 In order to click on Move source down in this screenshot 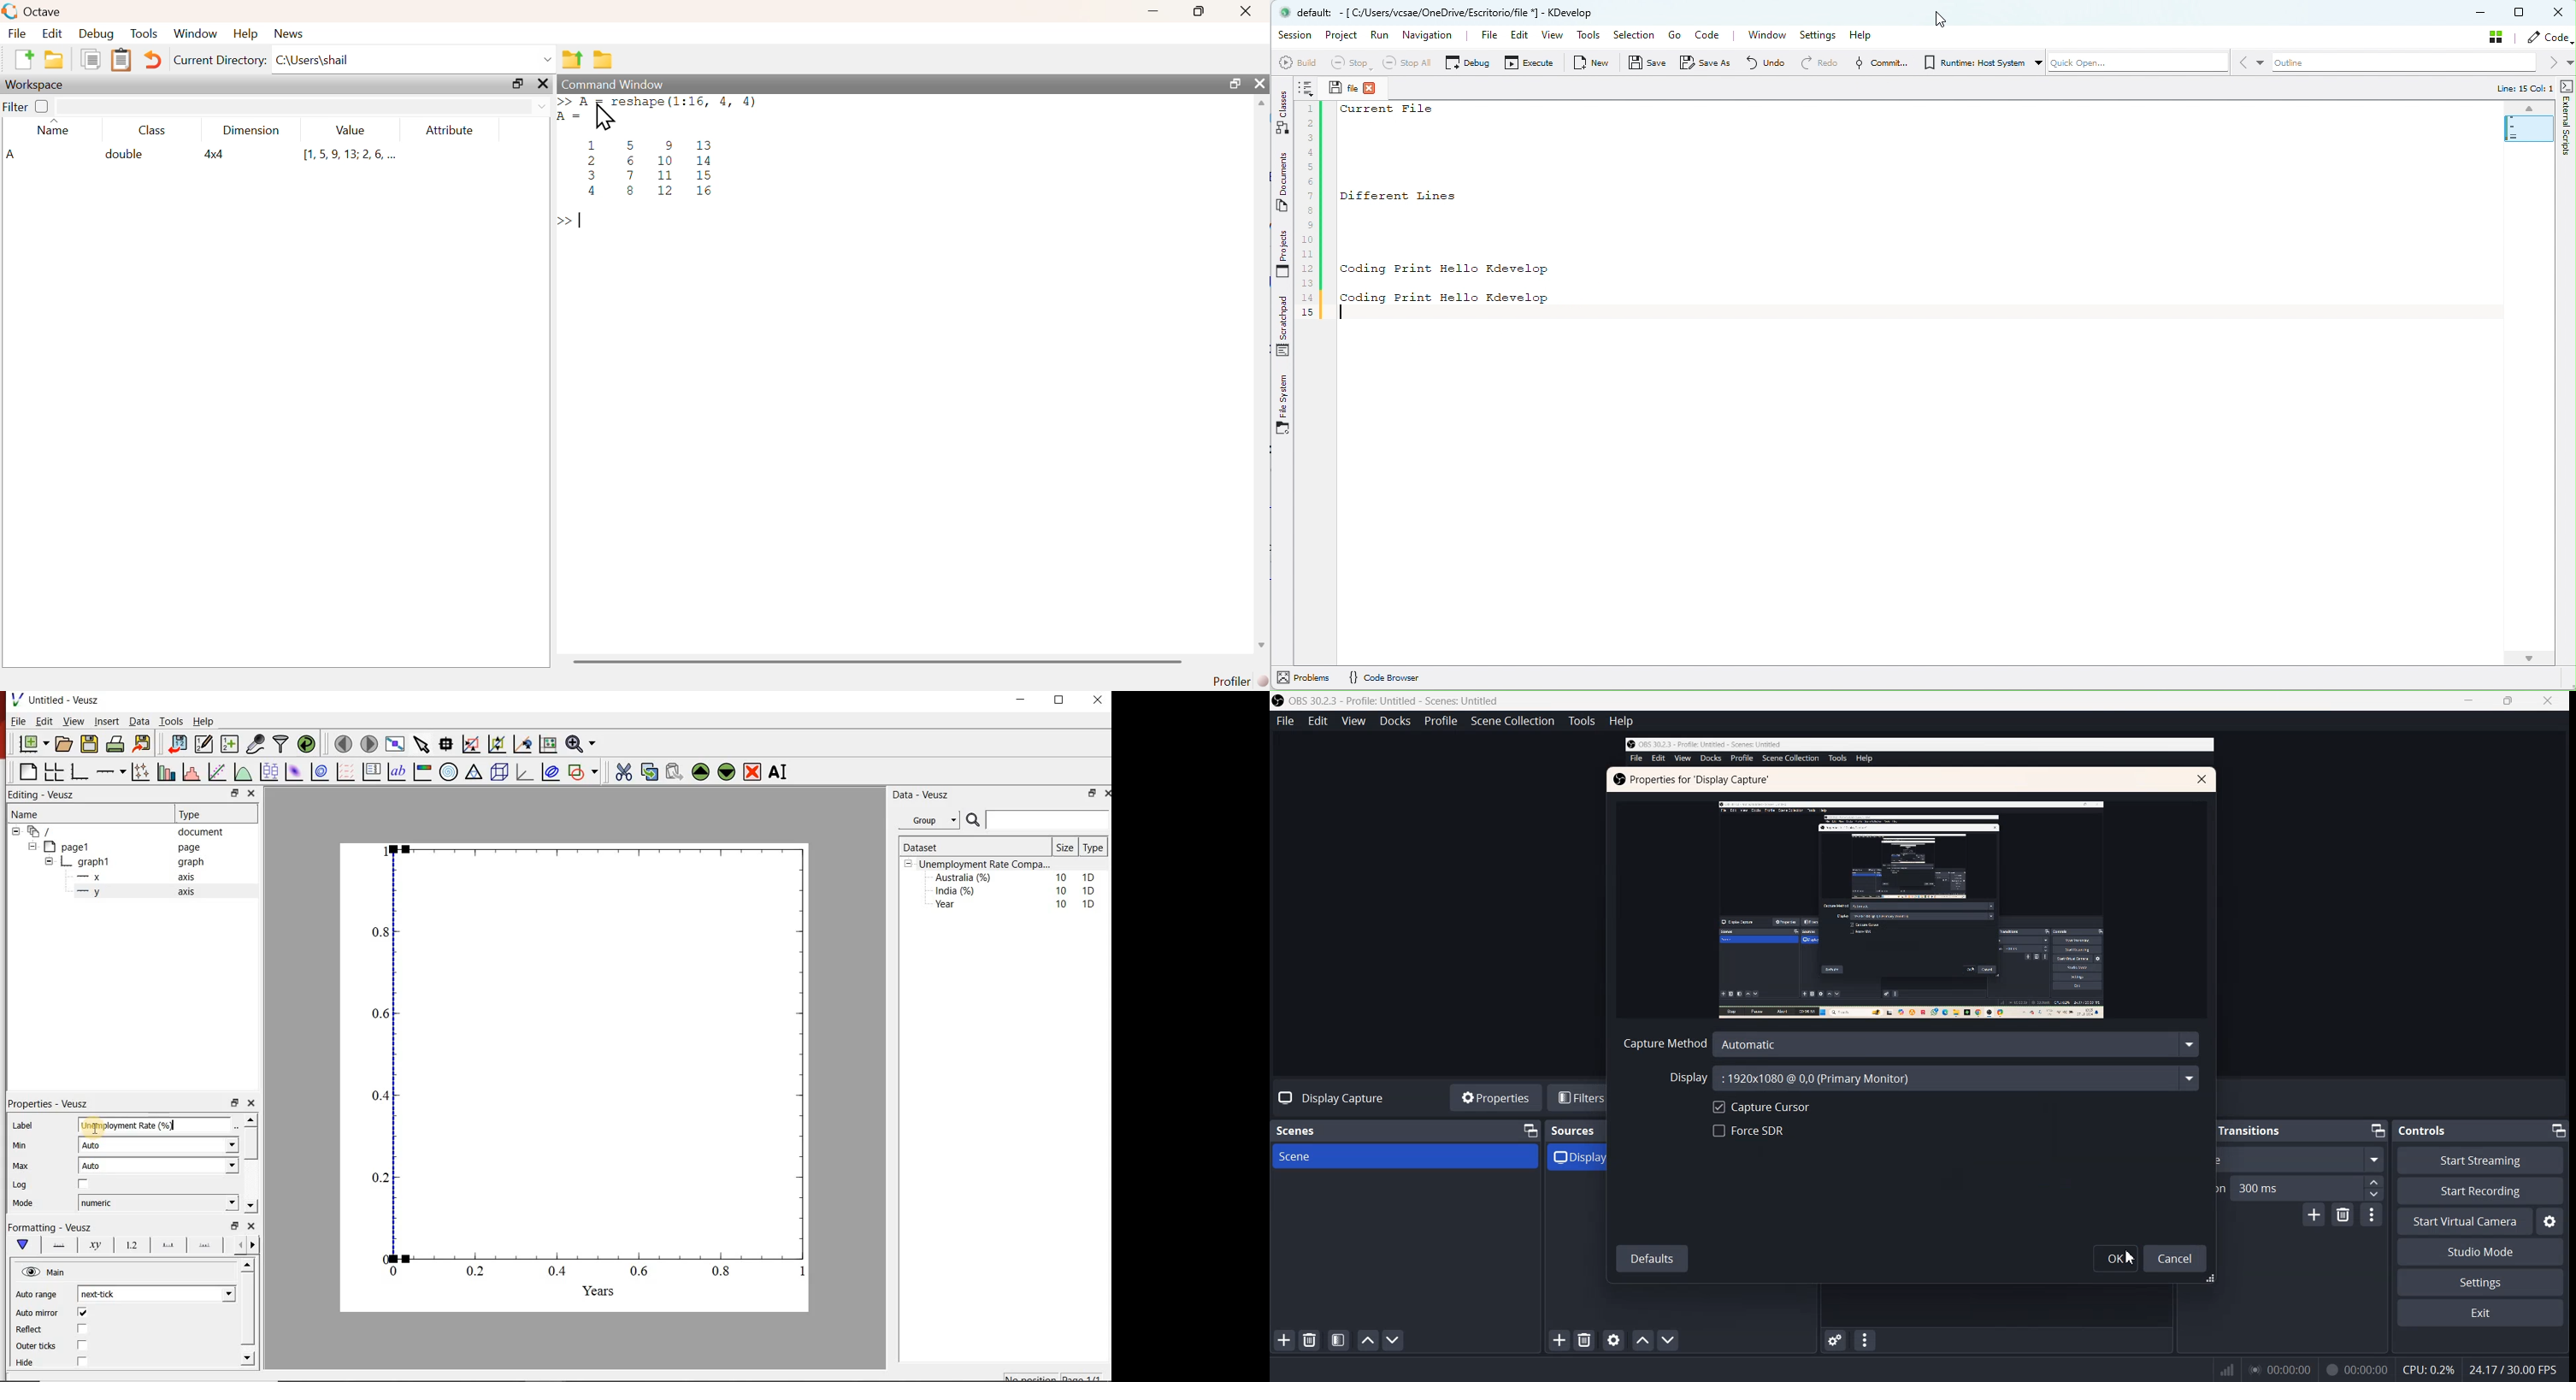, I will do `click(1667, 1340)`.